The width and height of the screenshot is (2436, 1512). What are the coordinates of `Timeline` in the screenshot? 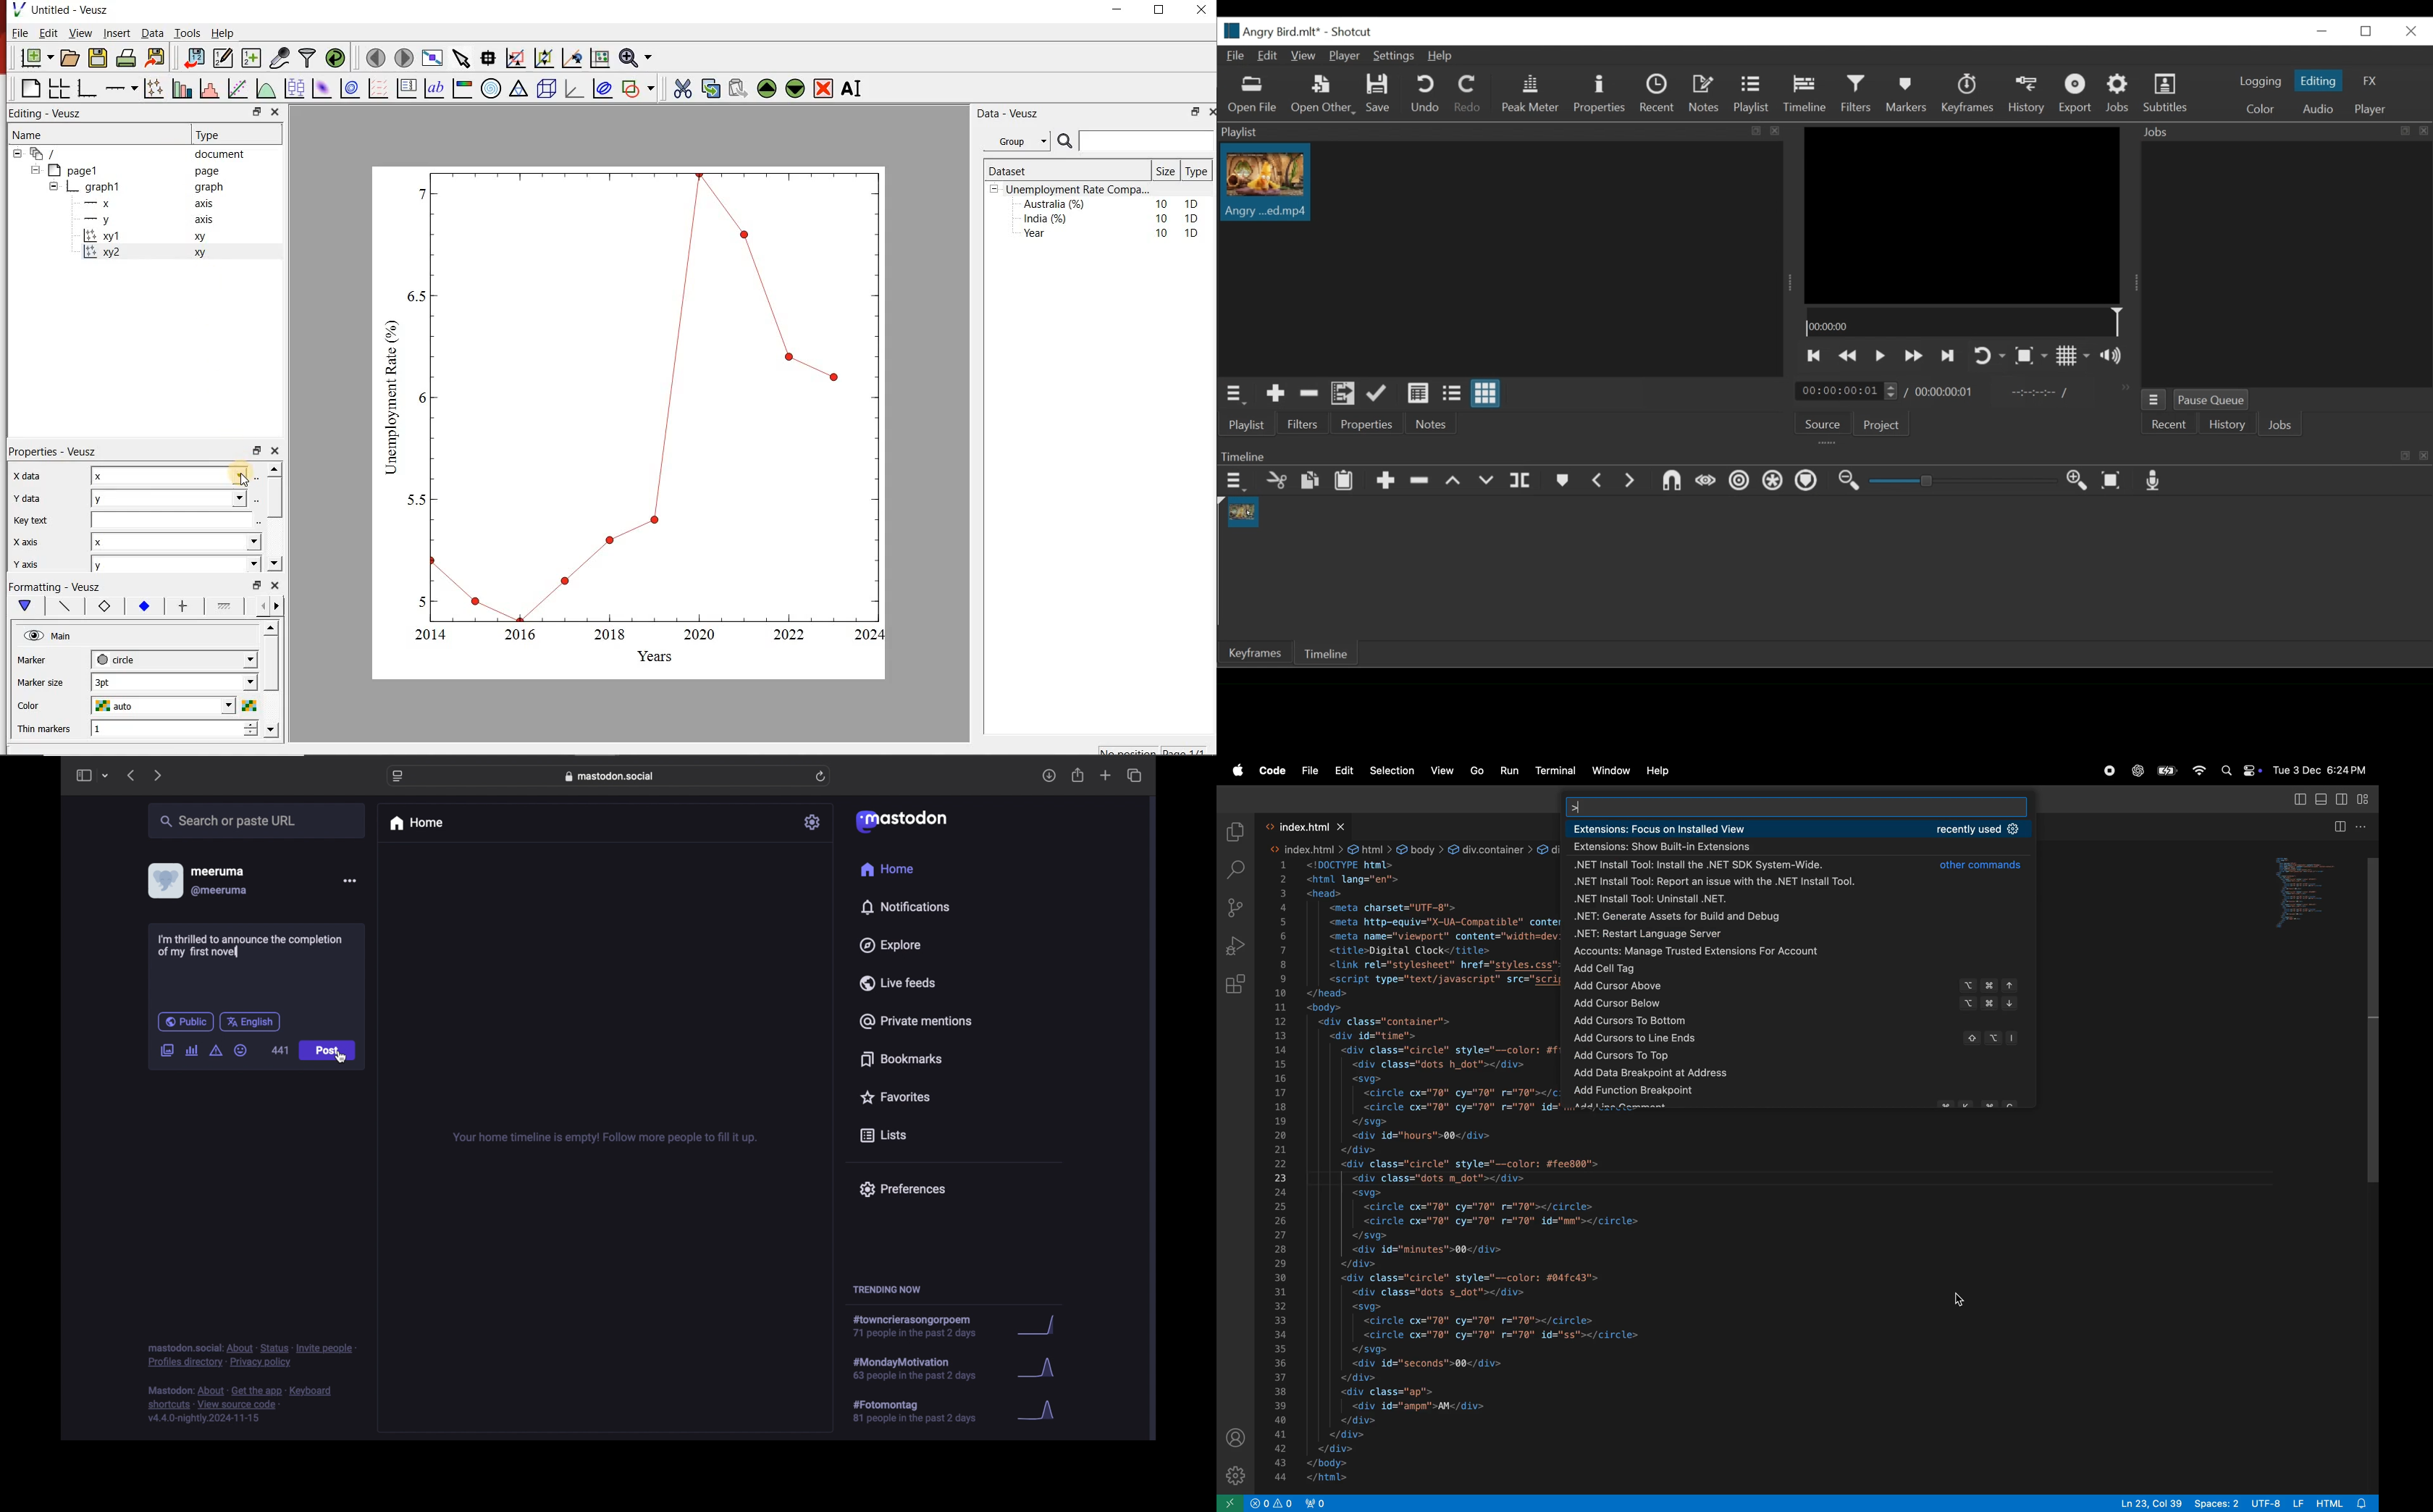 It's located at (1329, 655).